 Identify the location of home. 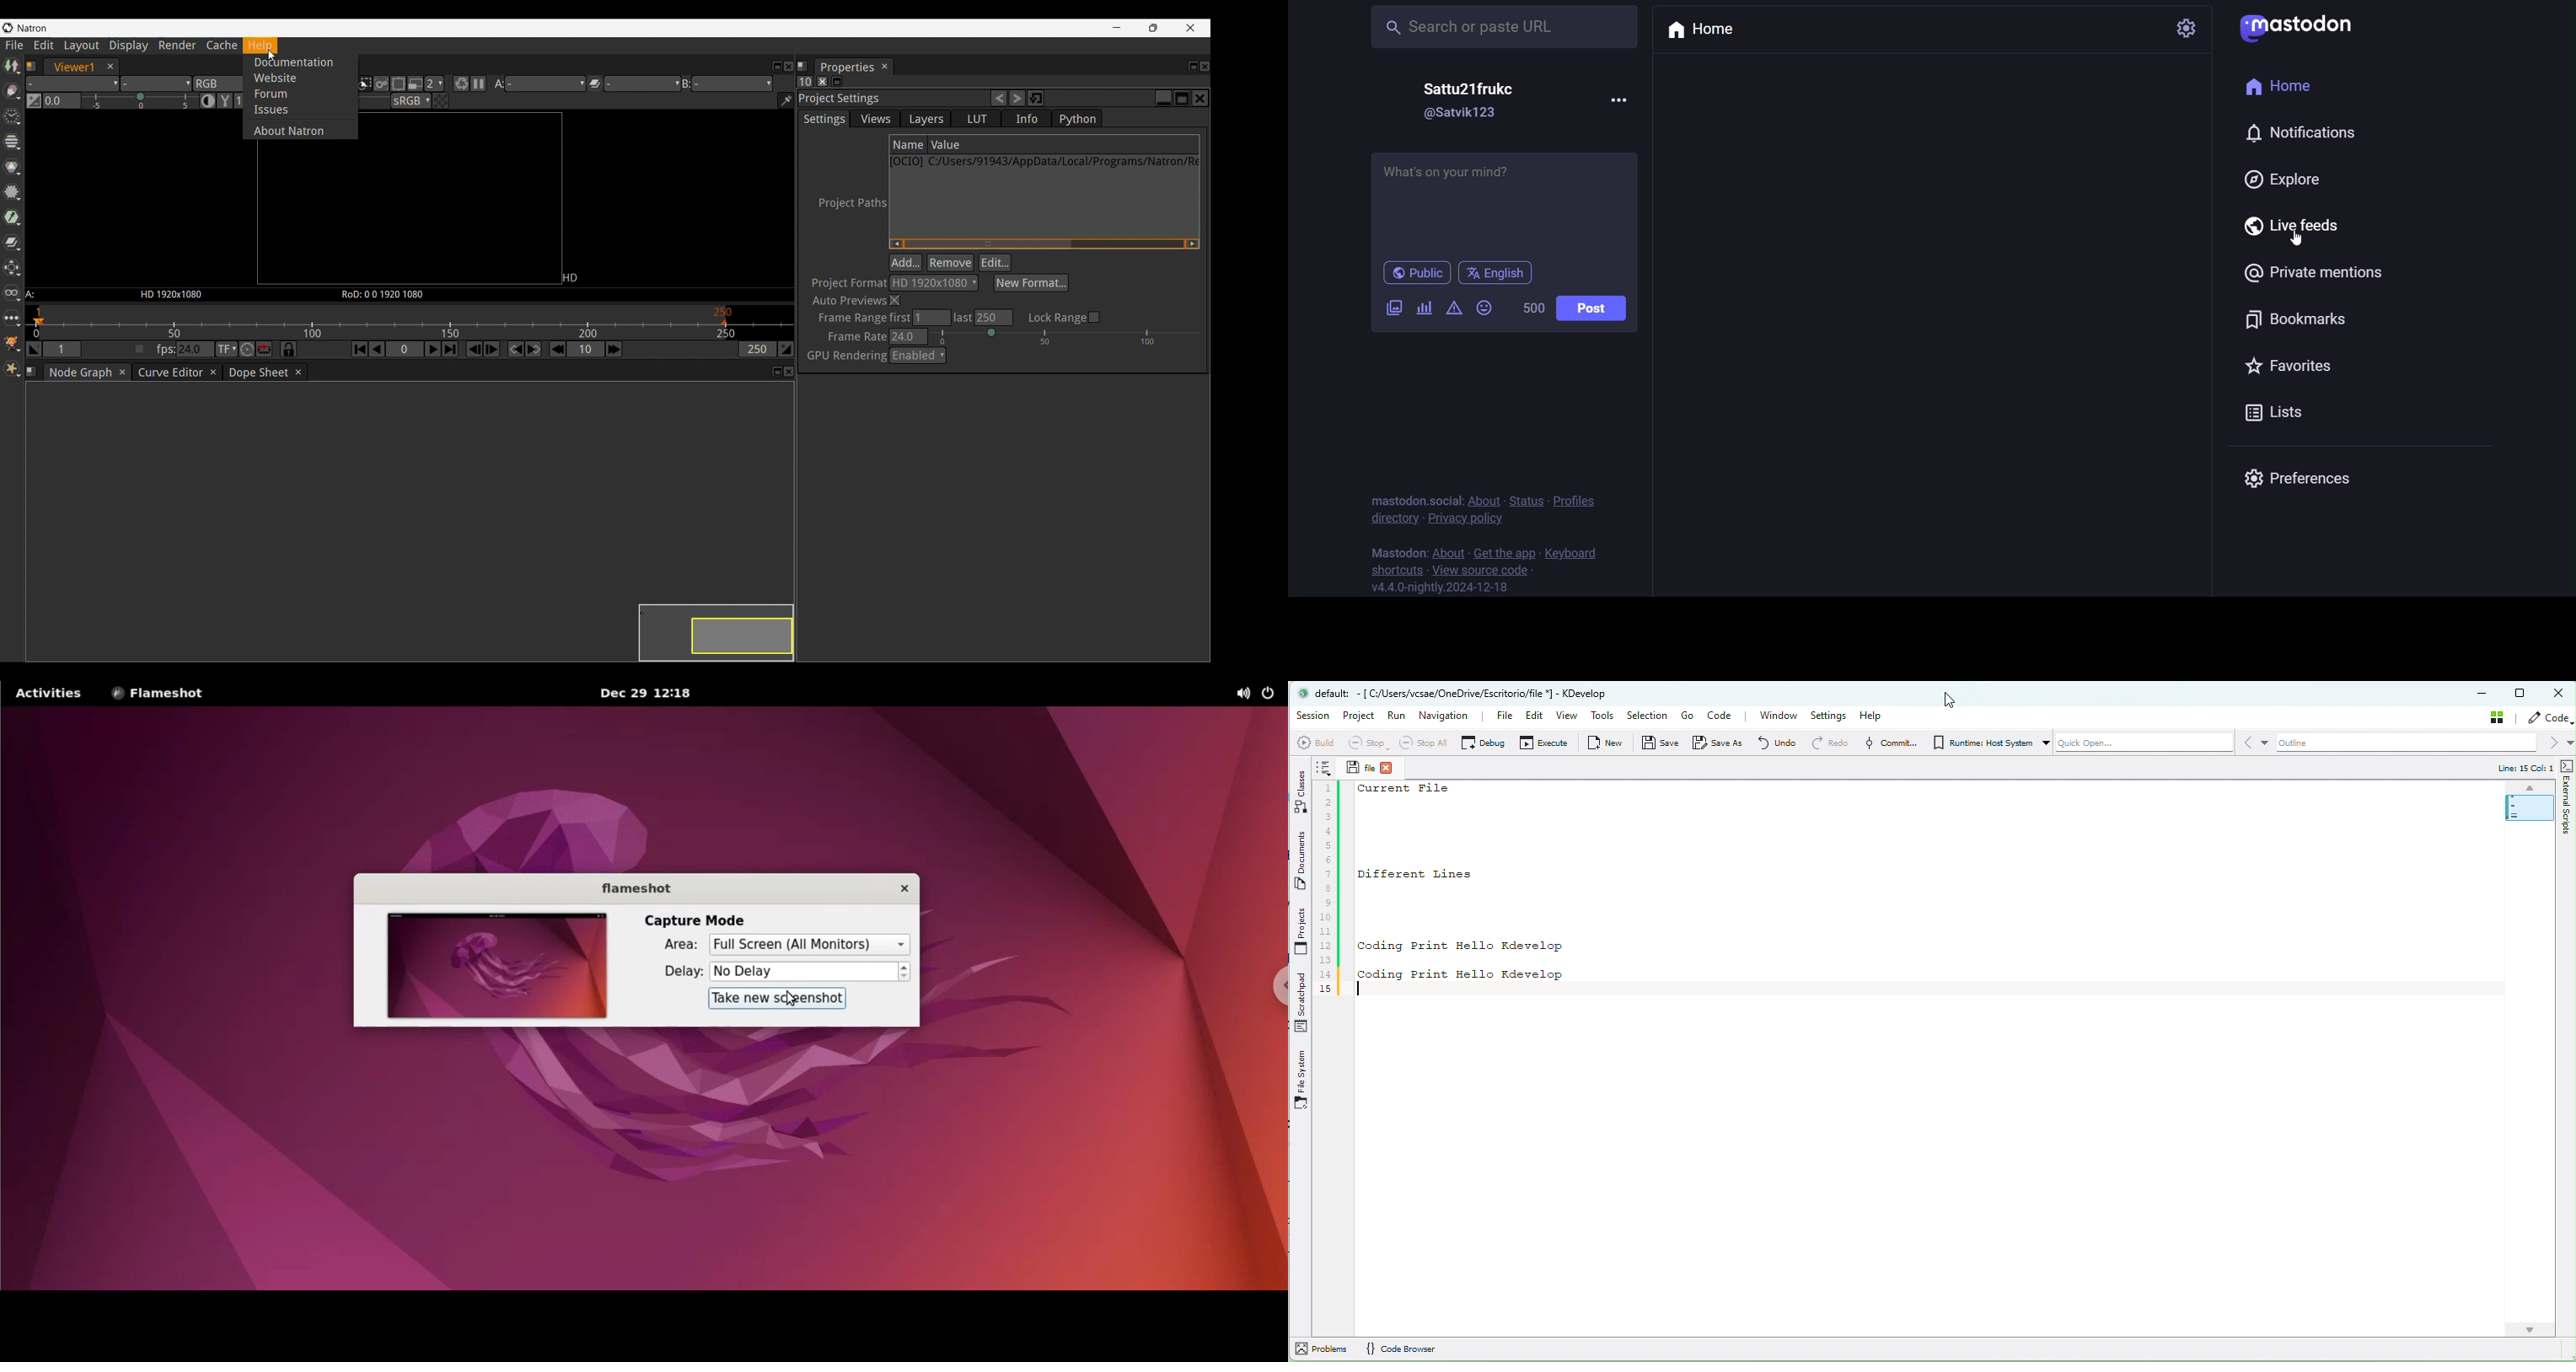
(2281, 83).